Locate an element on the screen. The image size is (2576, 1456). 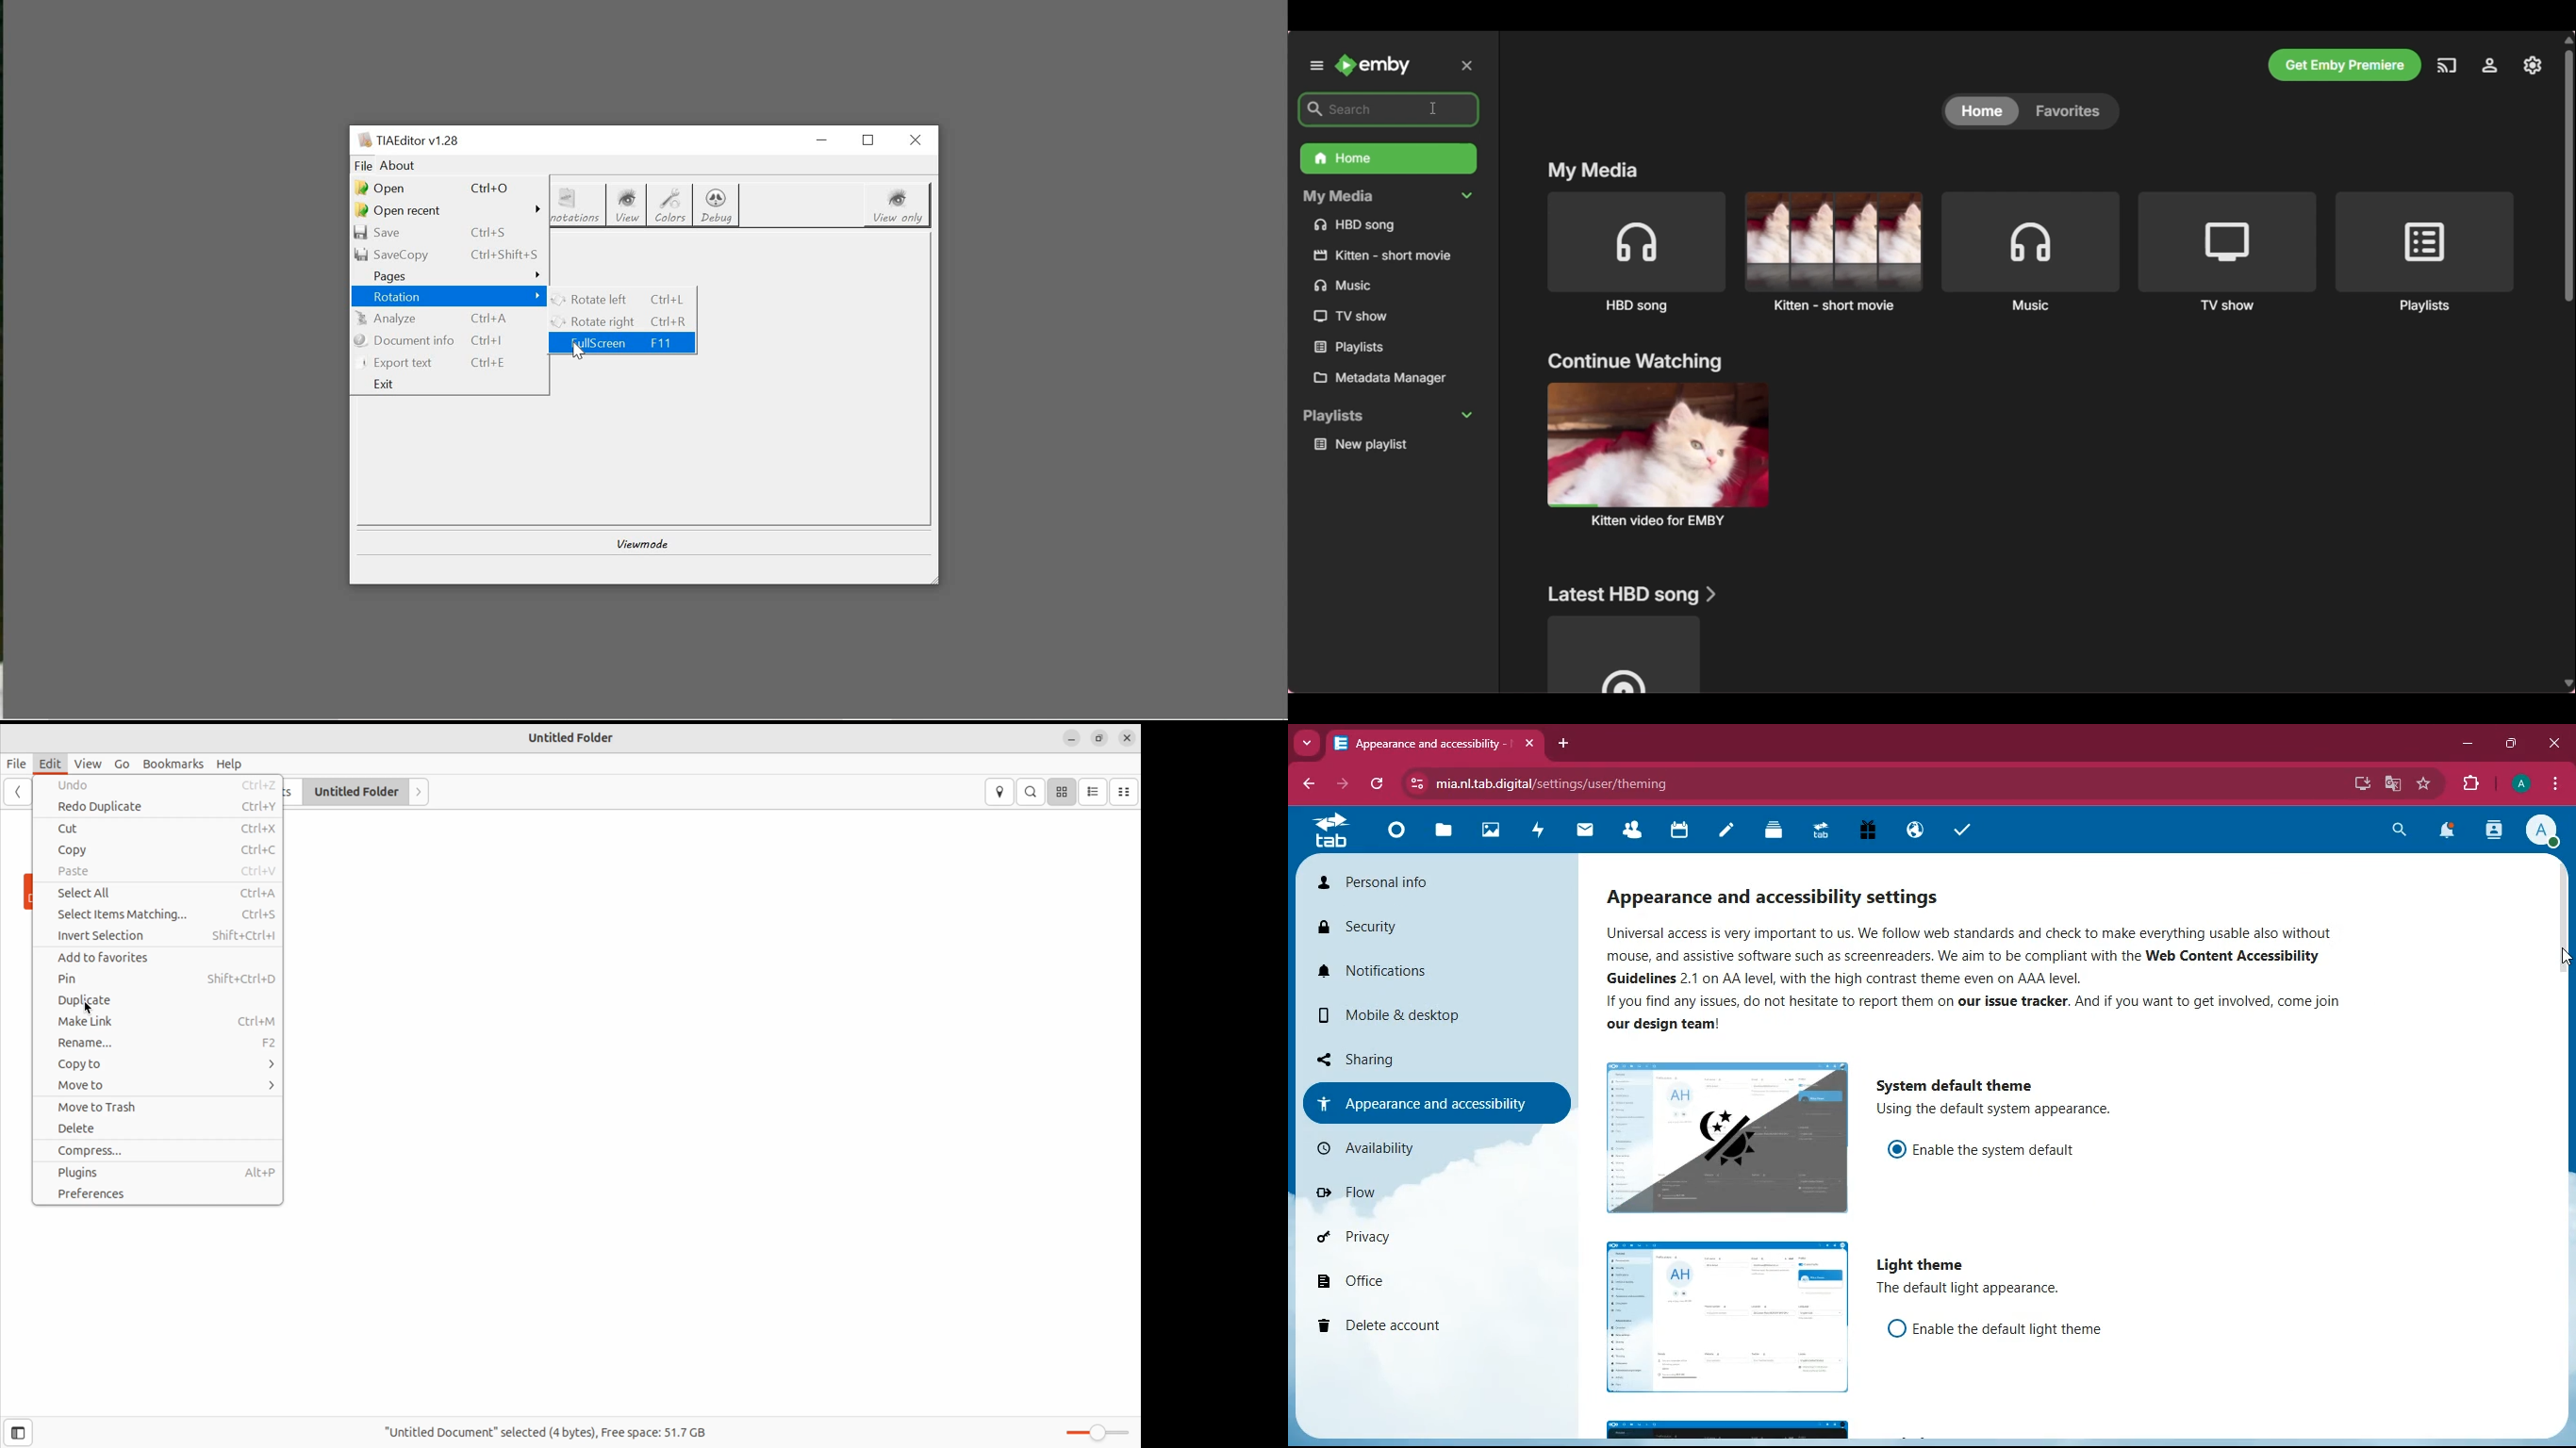
appearance is located at coordinates (1792, 891).